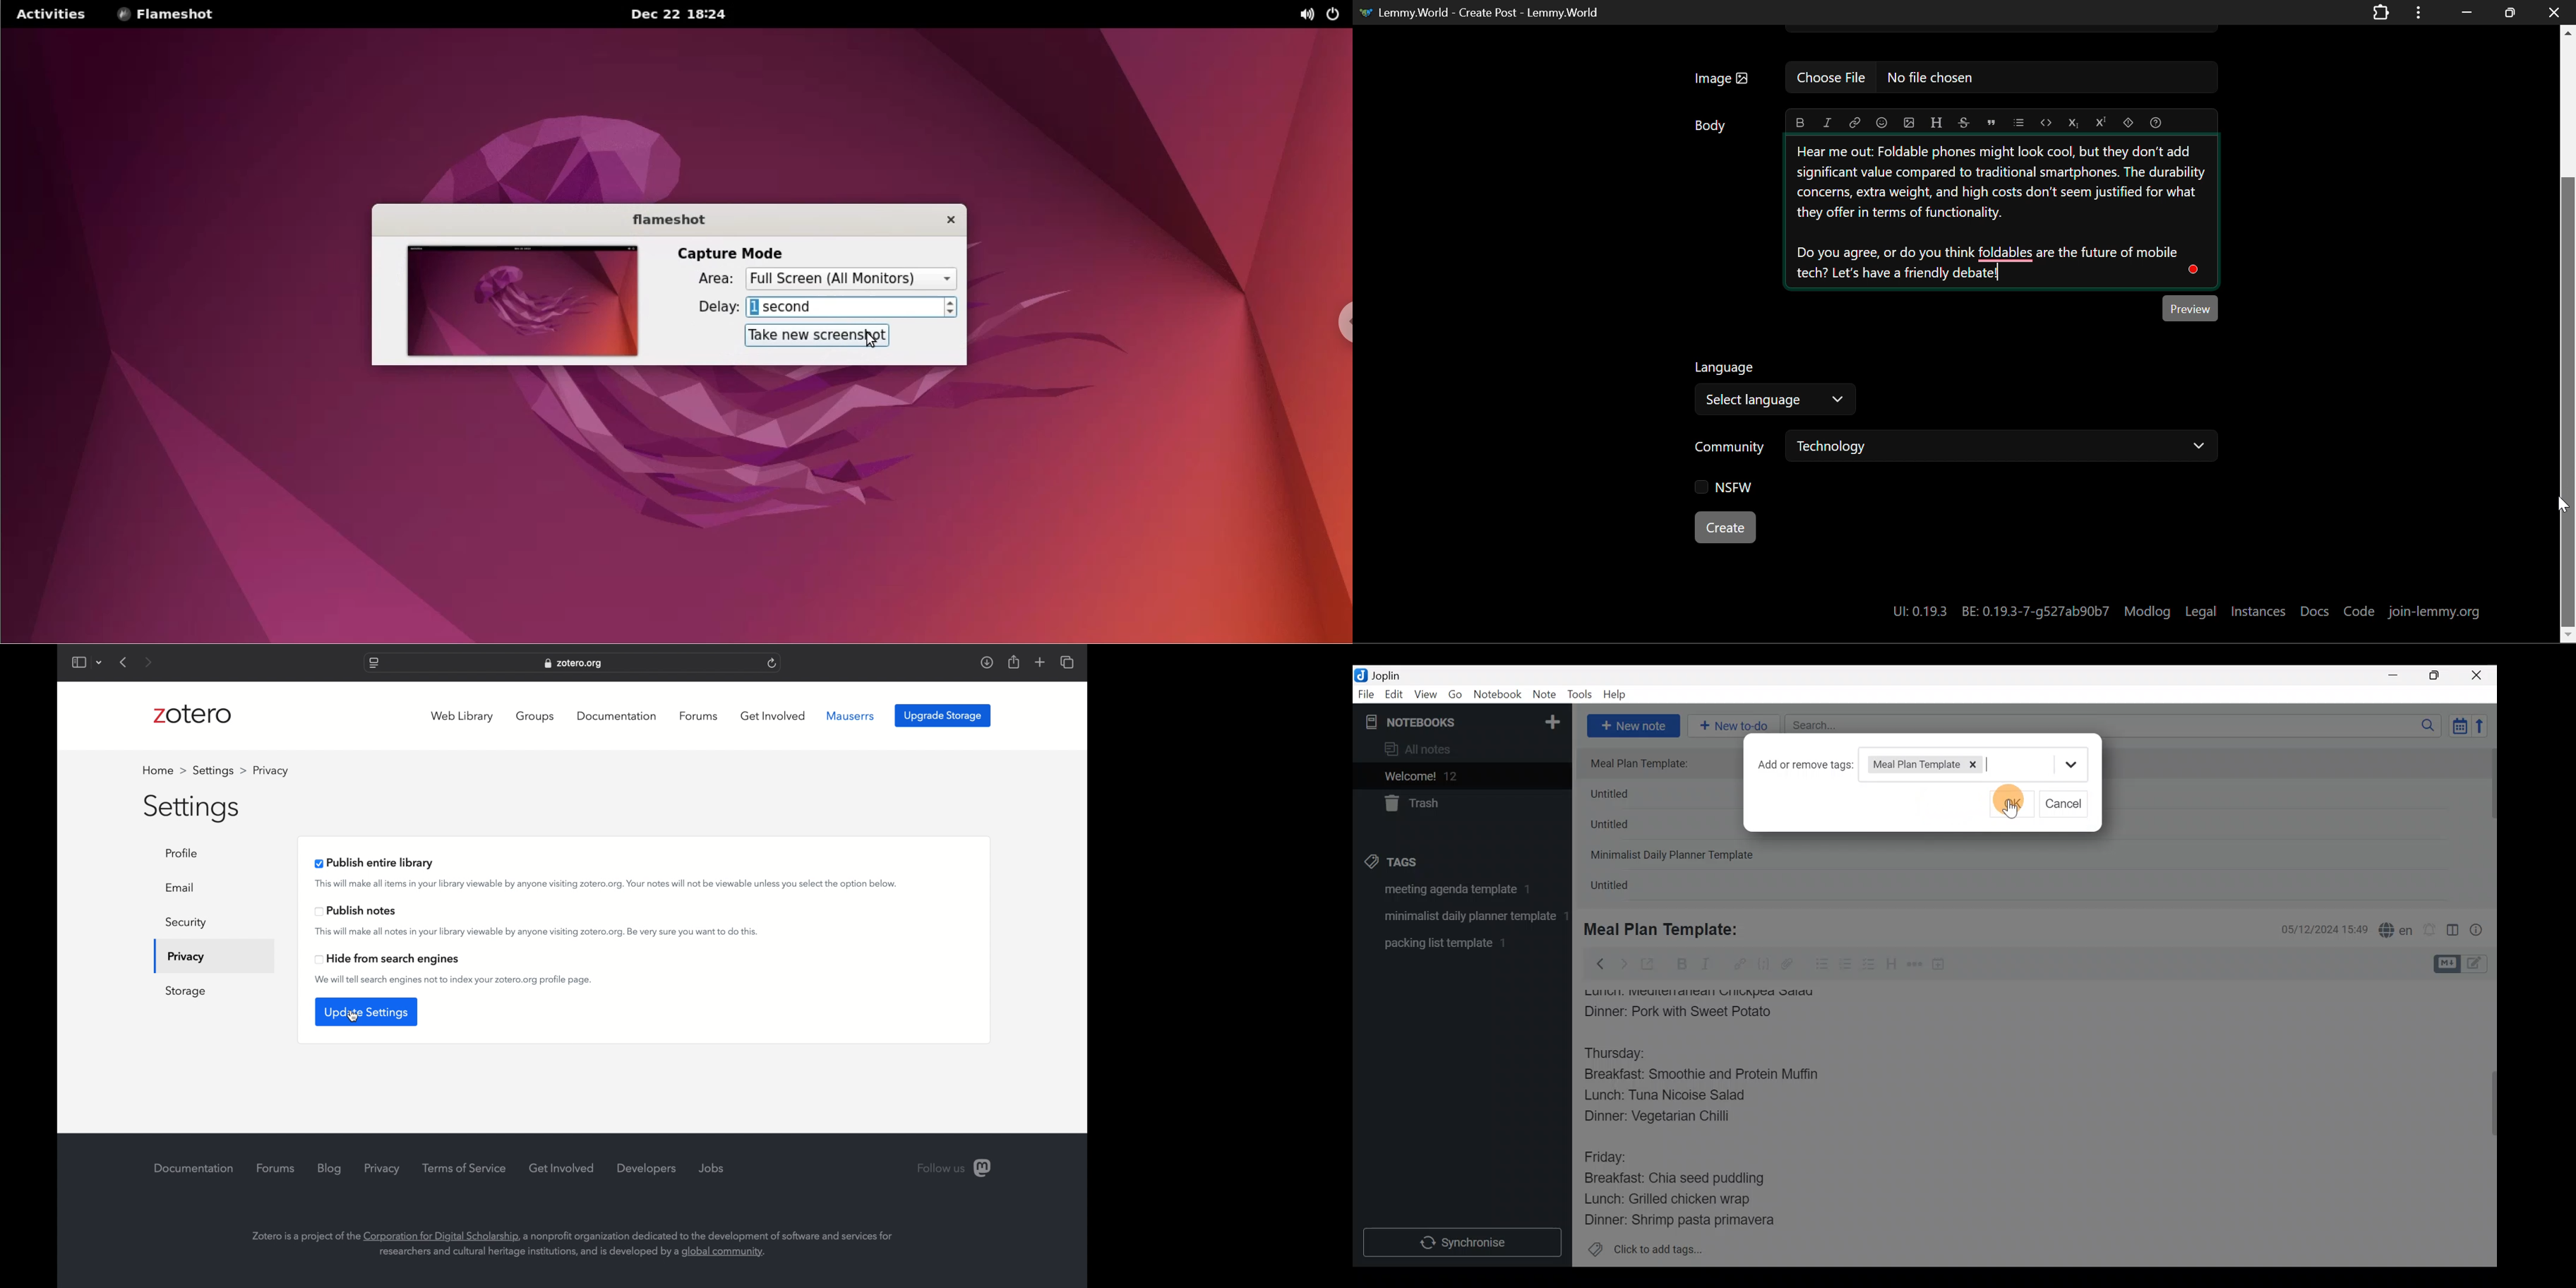  What do you see at coordinates (1464, 1242) in the screenshot?
I see `Synchronize` at bounding box center [1464, 1242].